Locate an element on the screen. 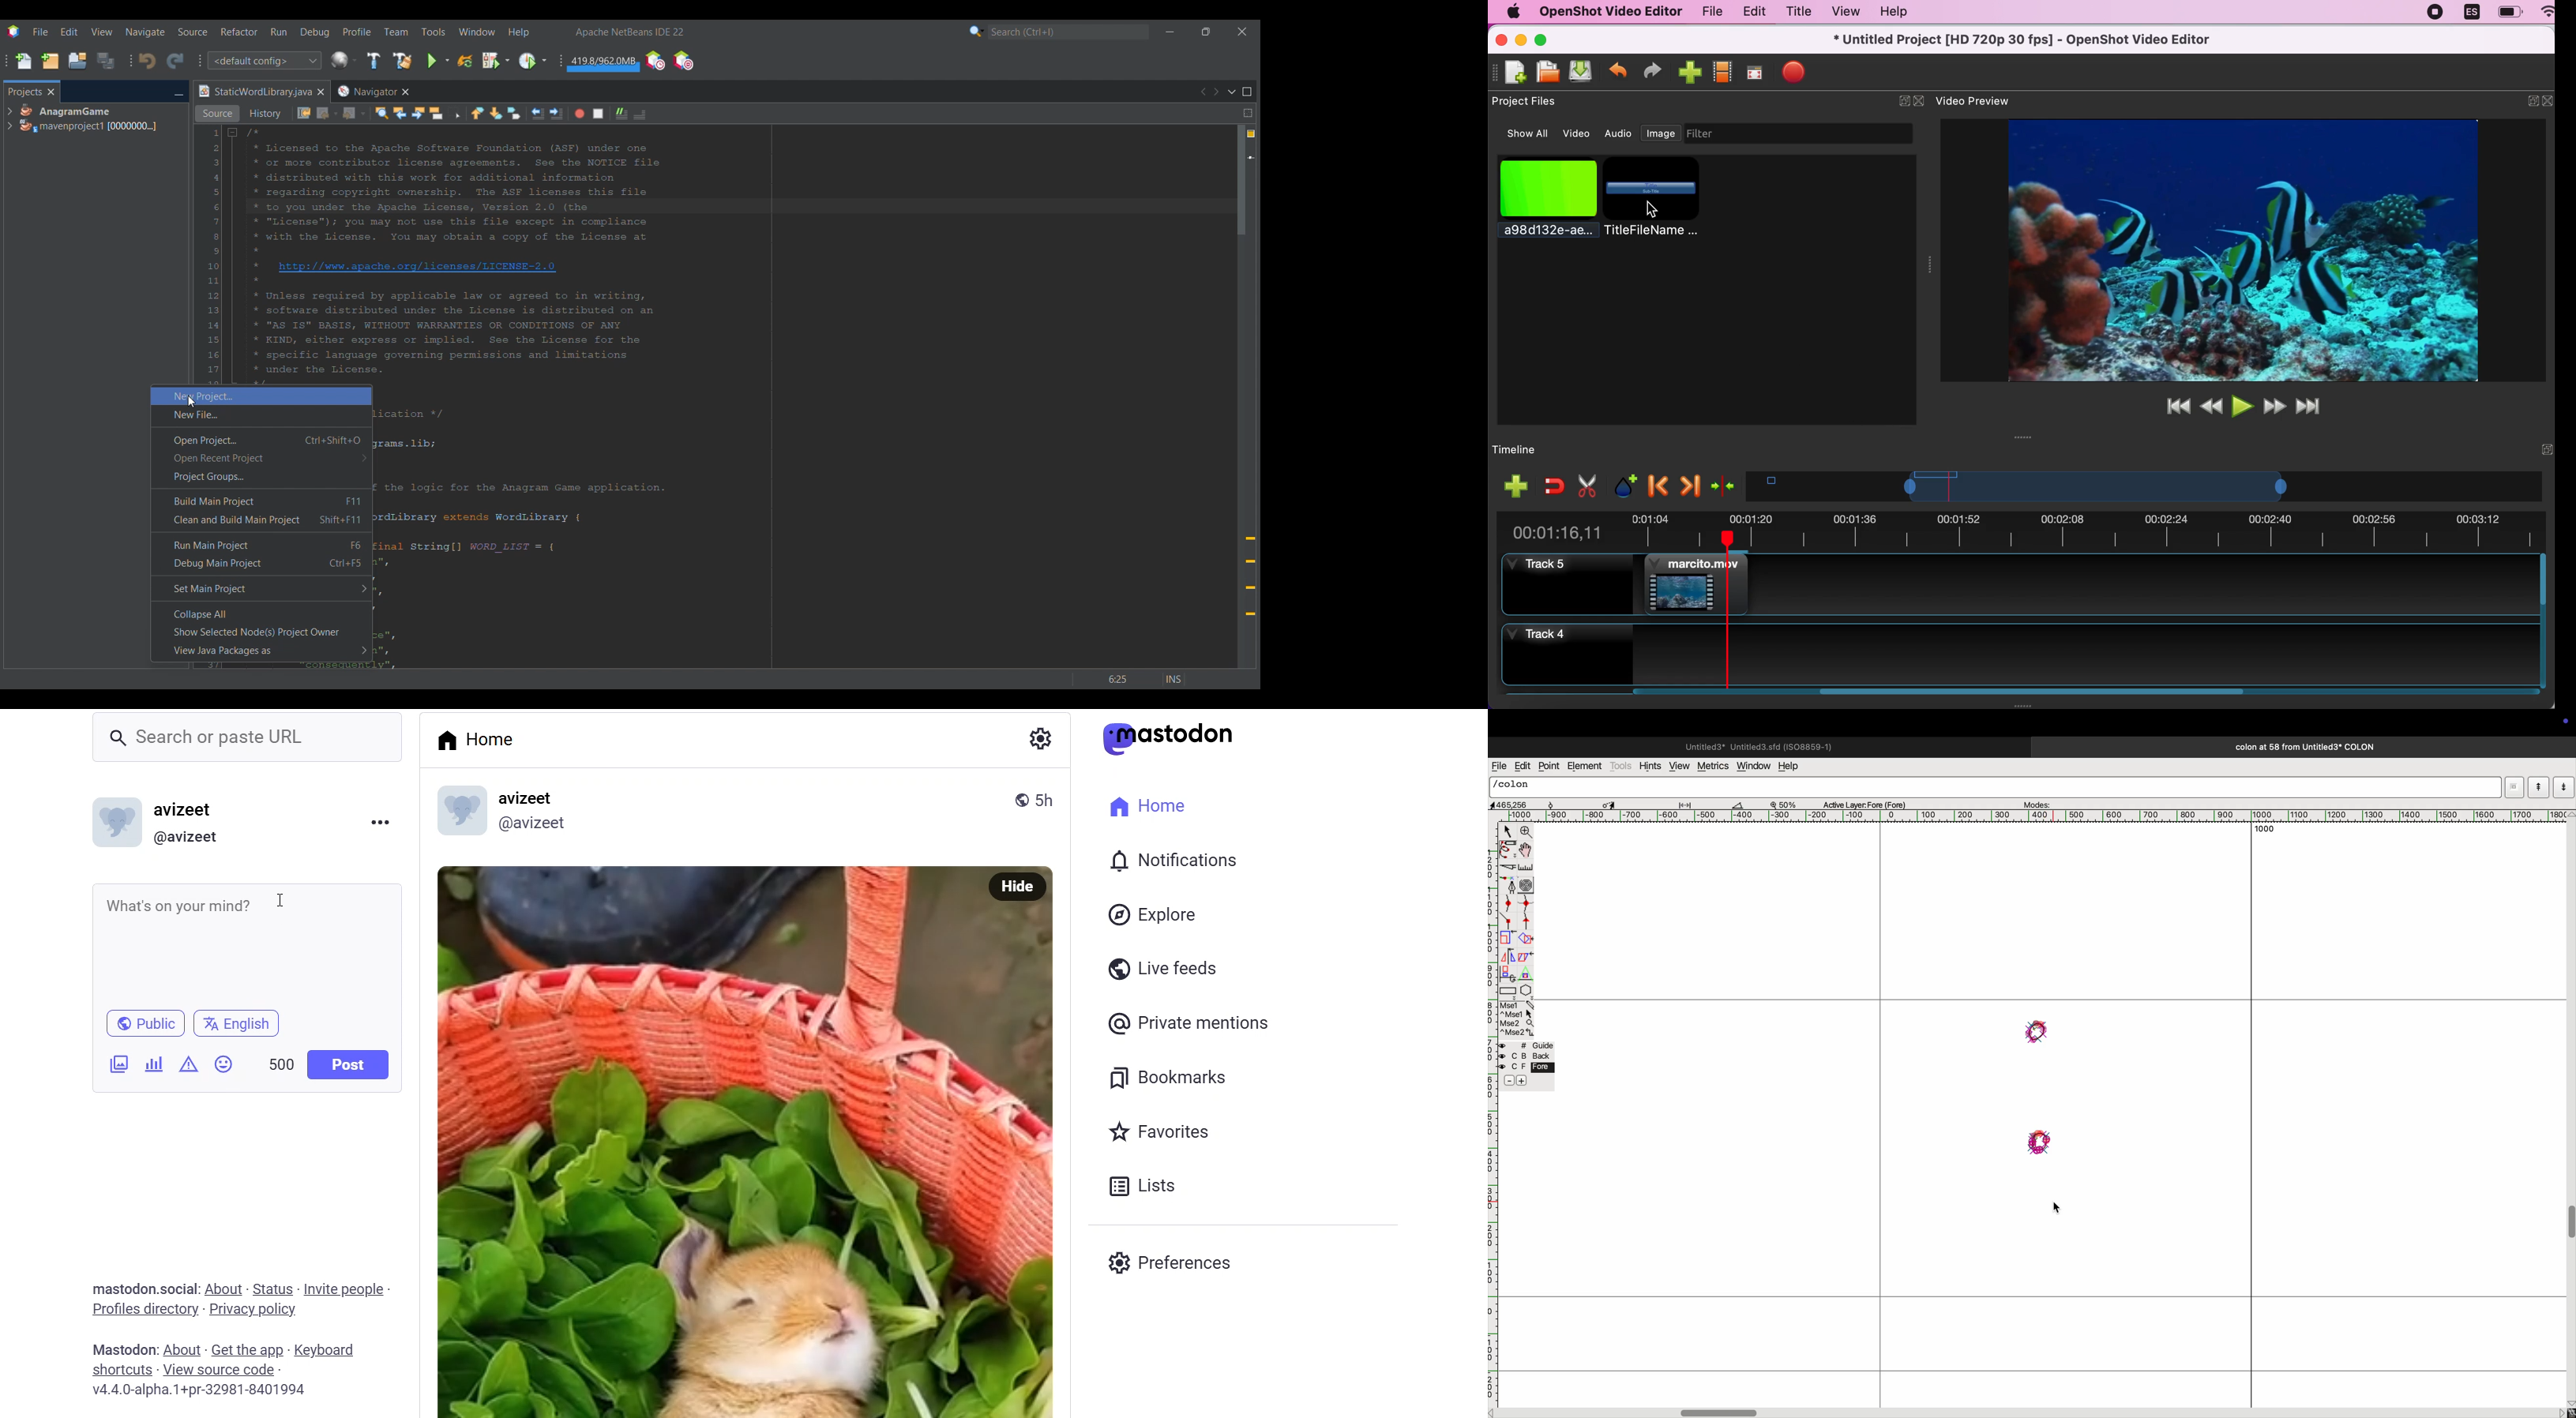  public is located at coordinates (141, 1023).